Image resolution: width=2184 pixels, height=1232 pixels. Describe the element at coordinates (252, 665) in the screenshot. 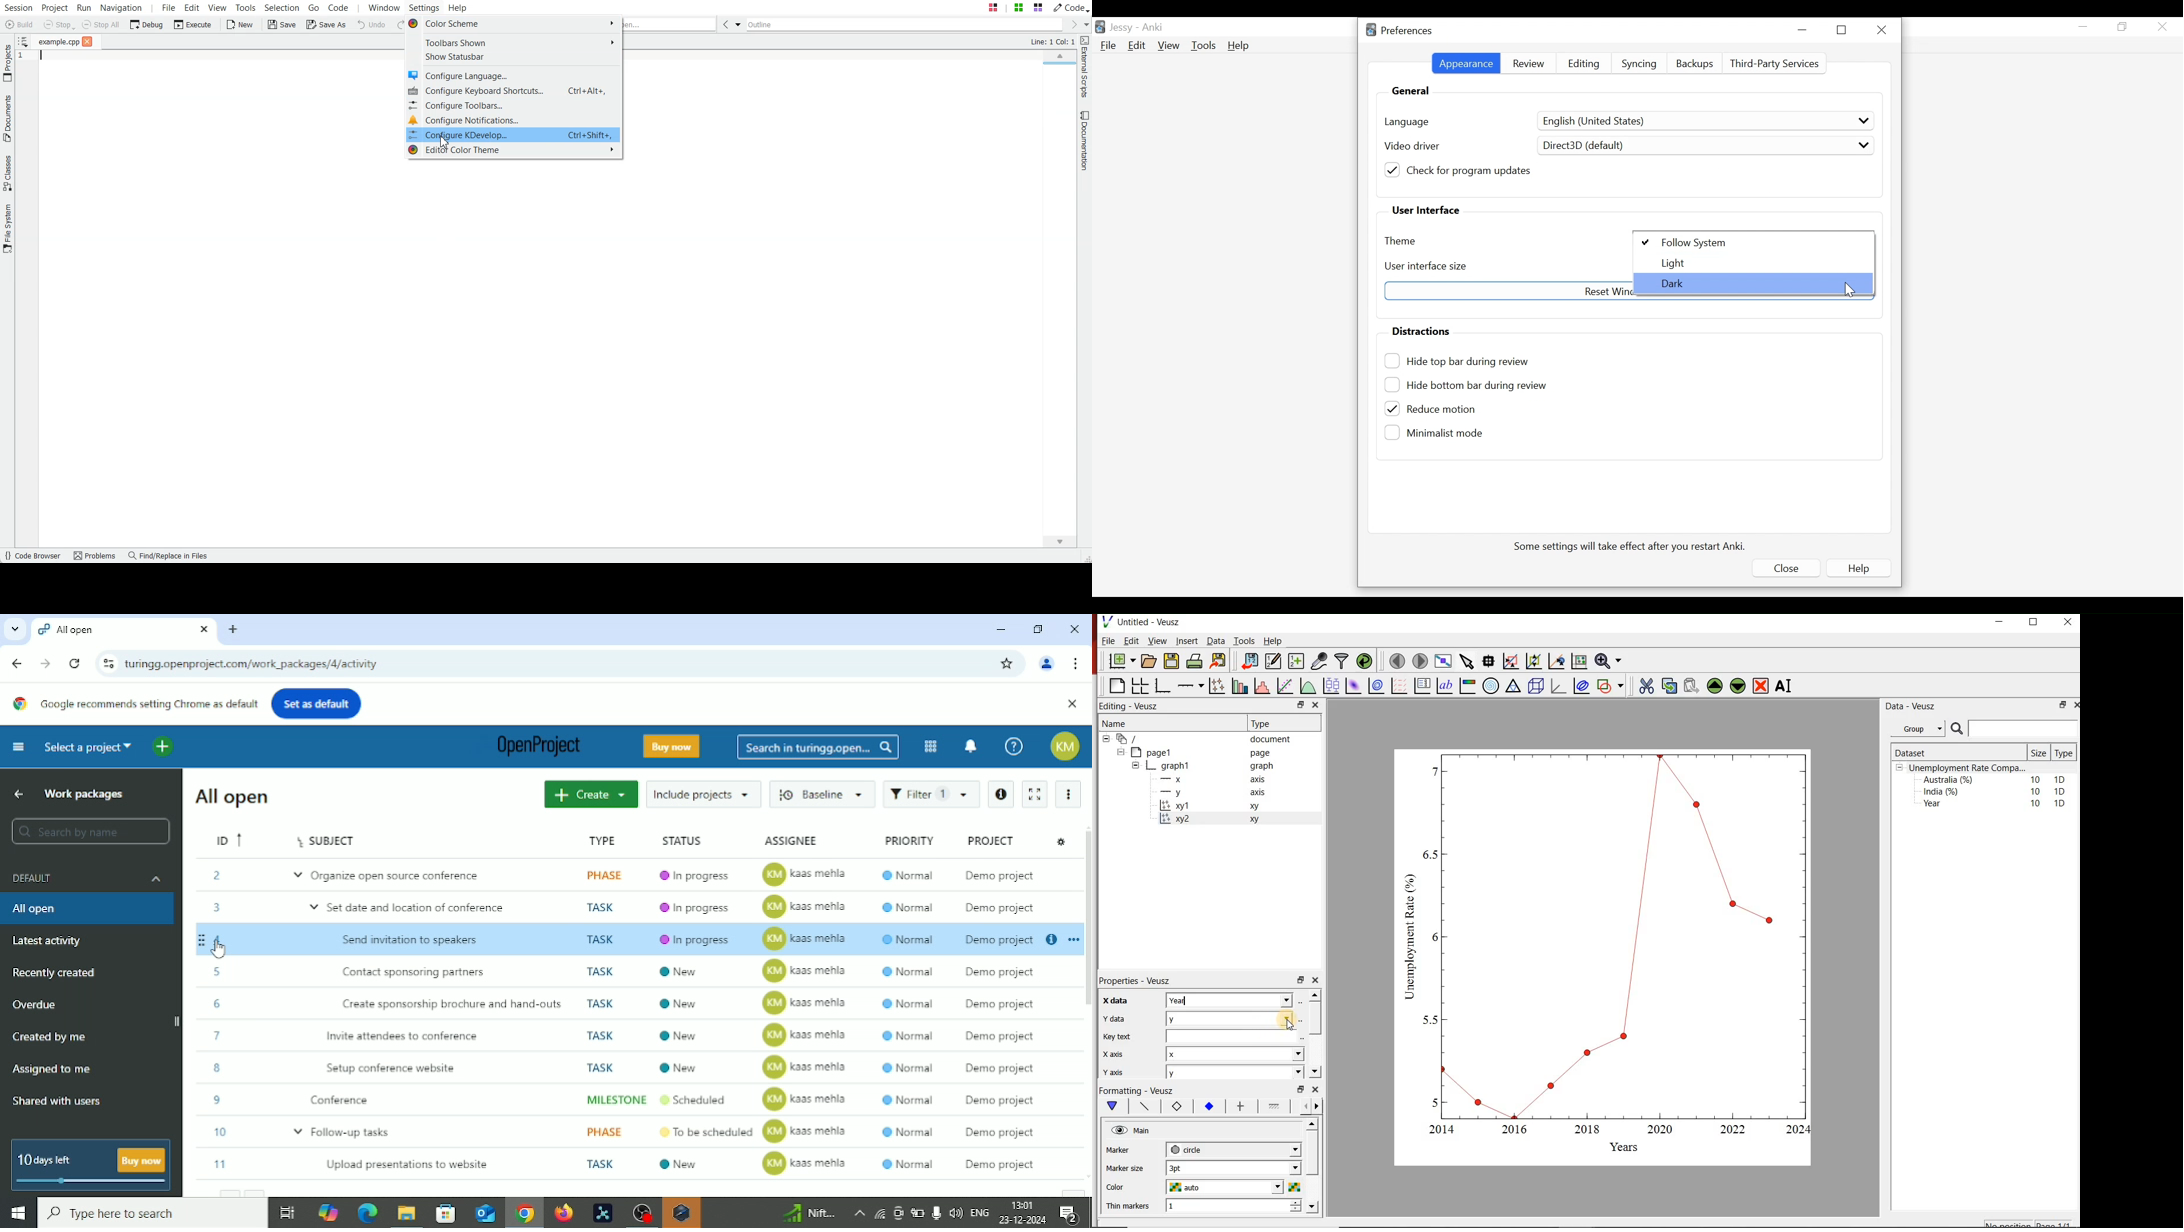

I see `turngg.openproject.com/work_packages/4/activity` at that location.